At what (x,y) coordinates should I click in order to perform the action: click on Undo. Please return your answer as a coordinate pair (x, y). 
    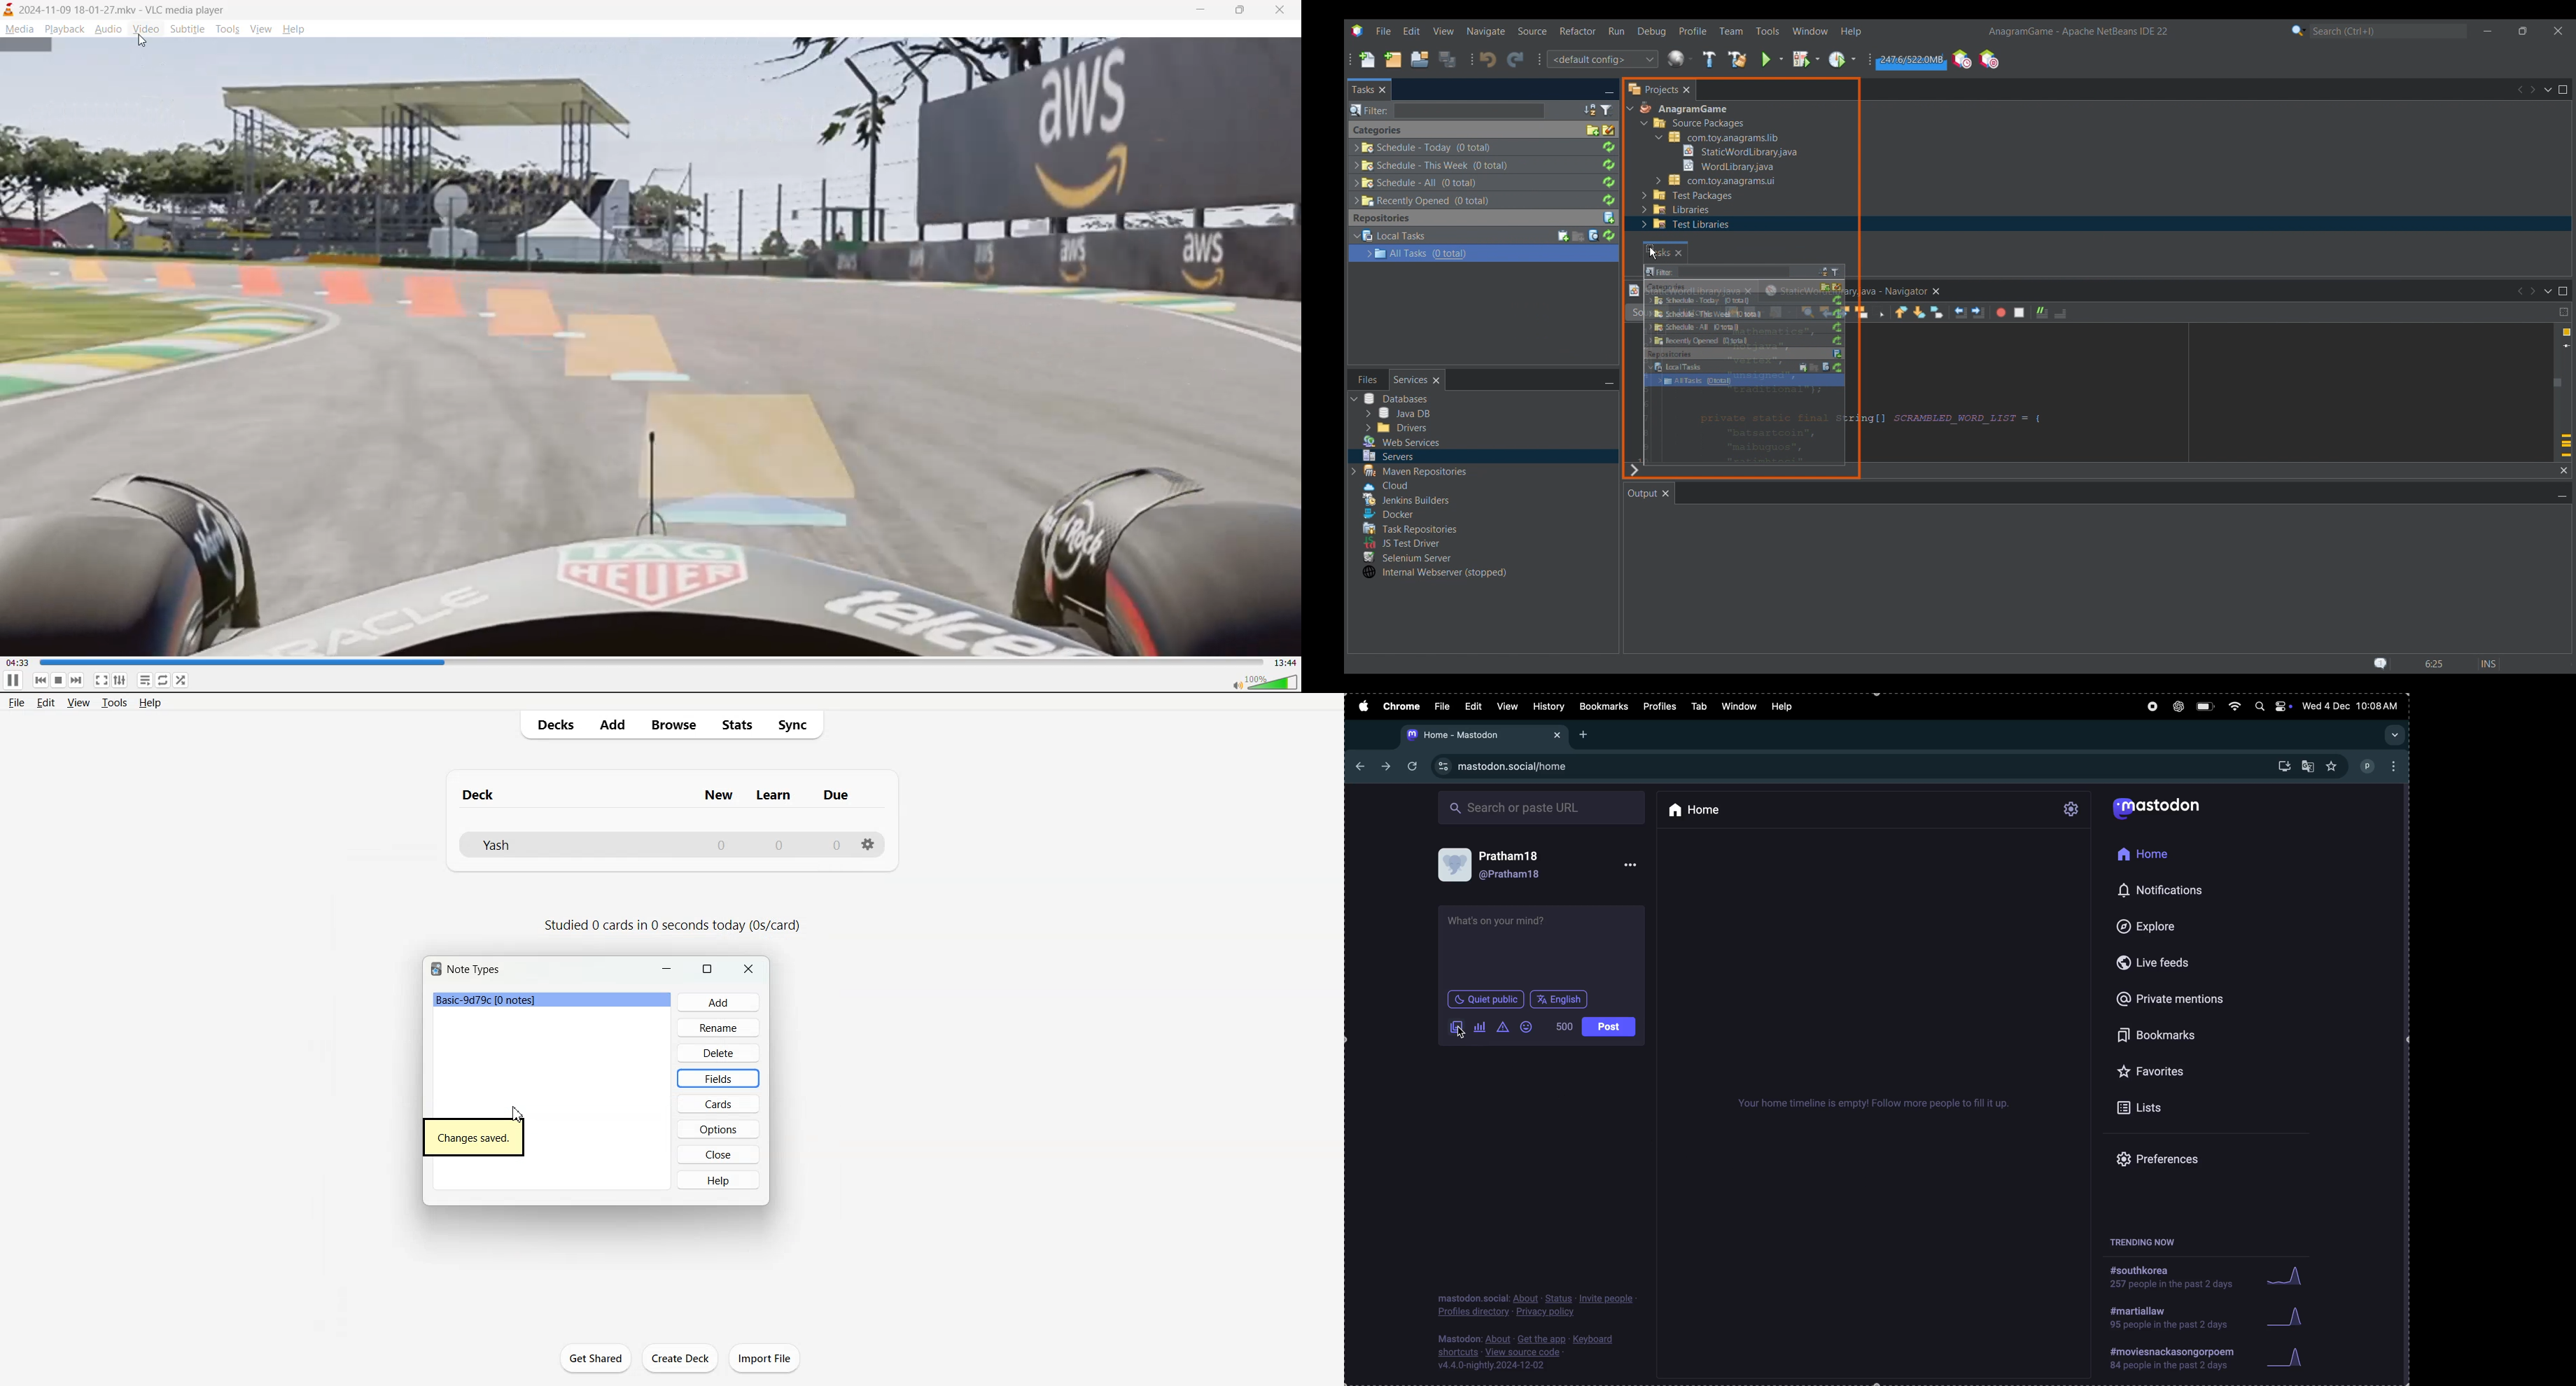
    Looking at the image, I should click on (1488, 59).